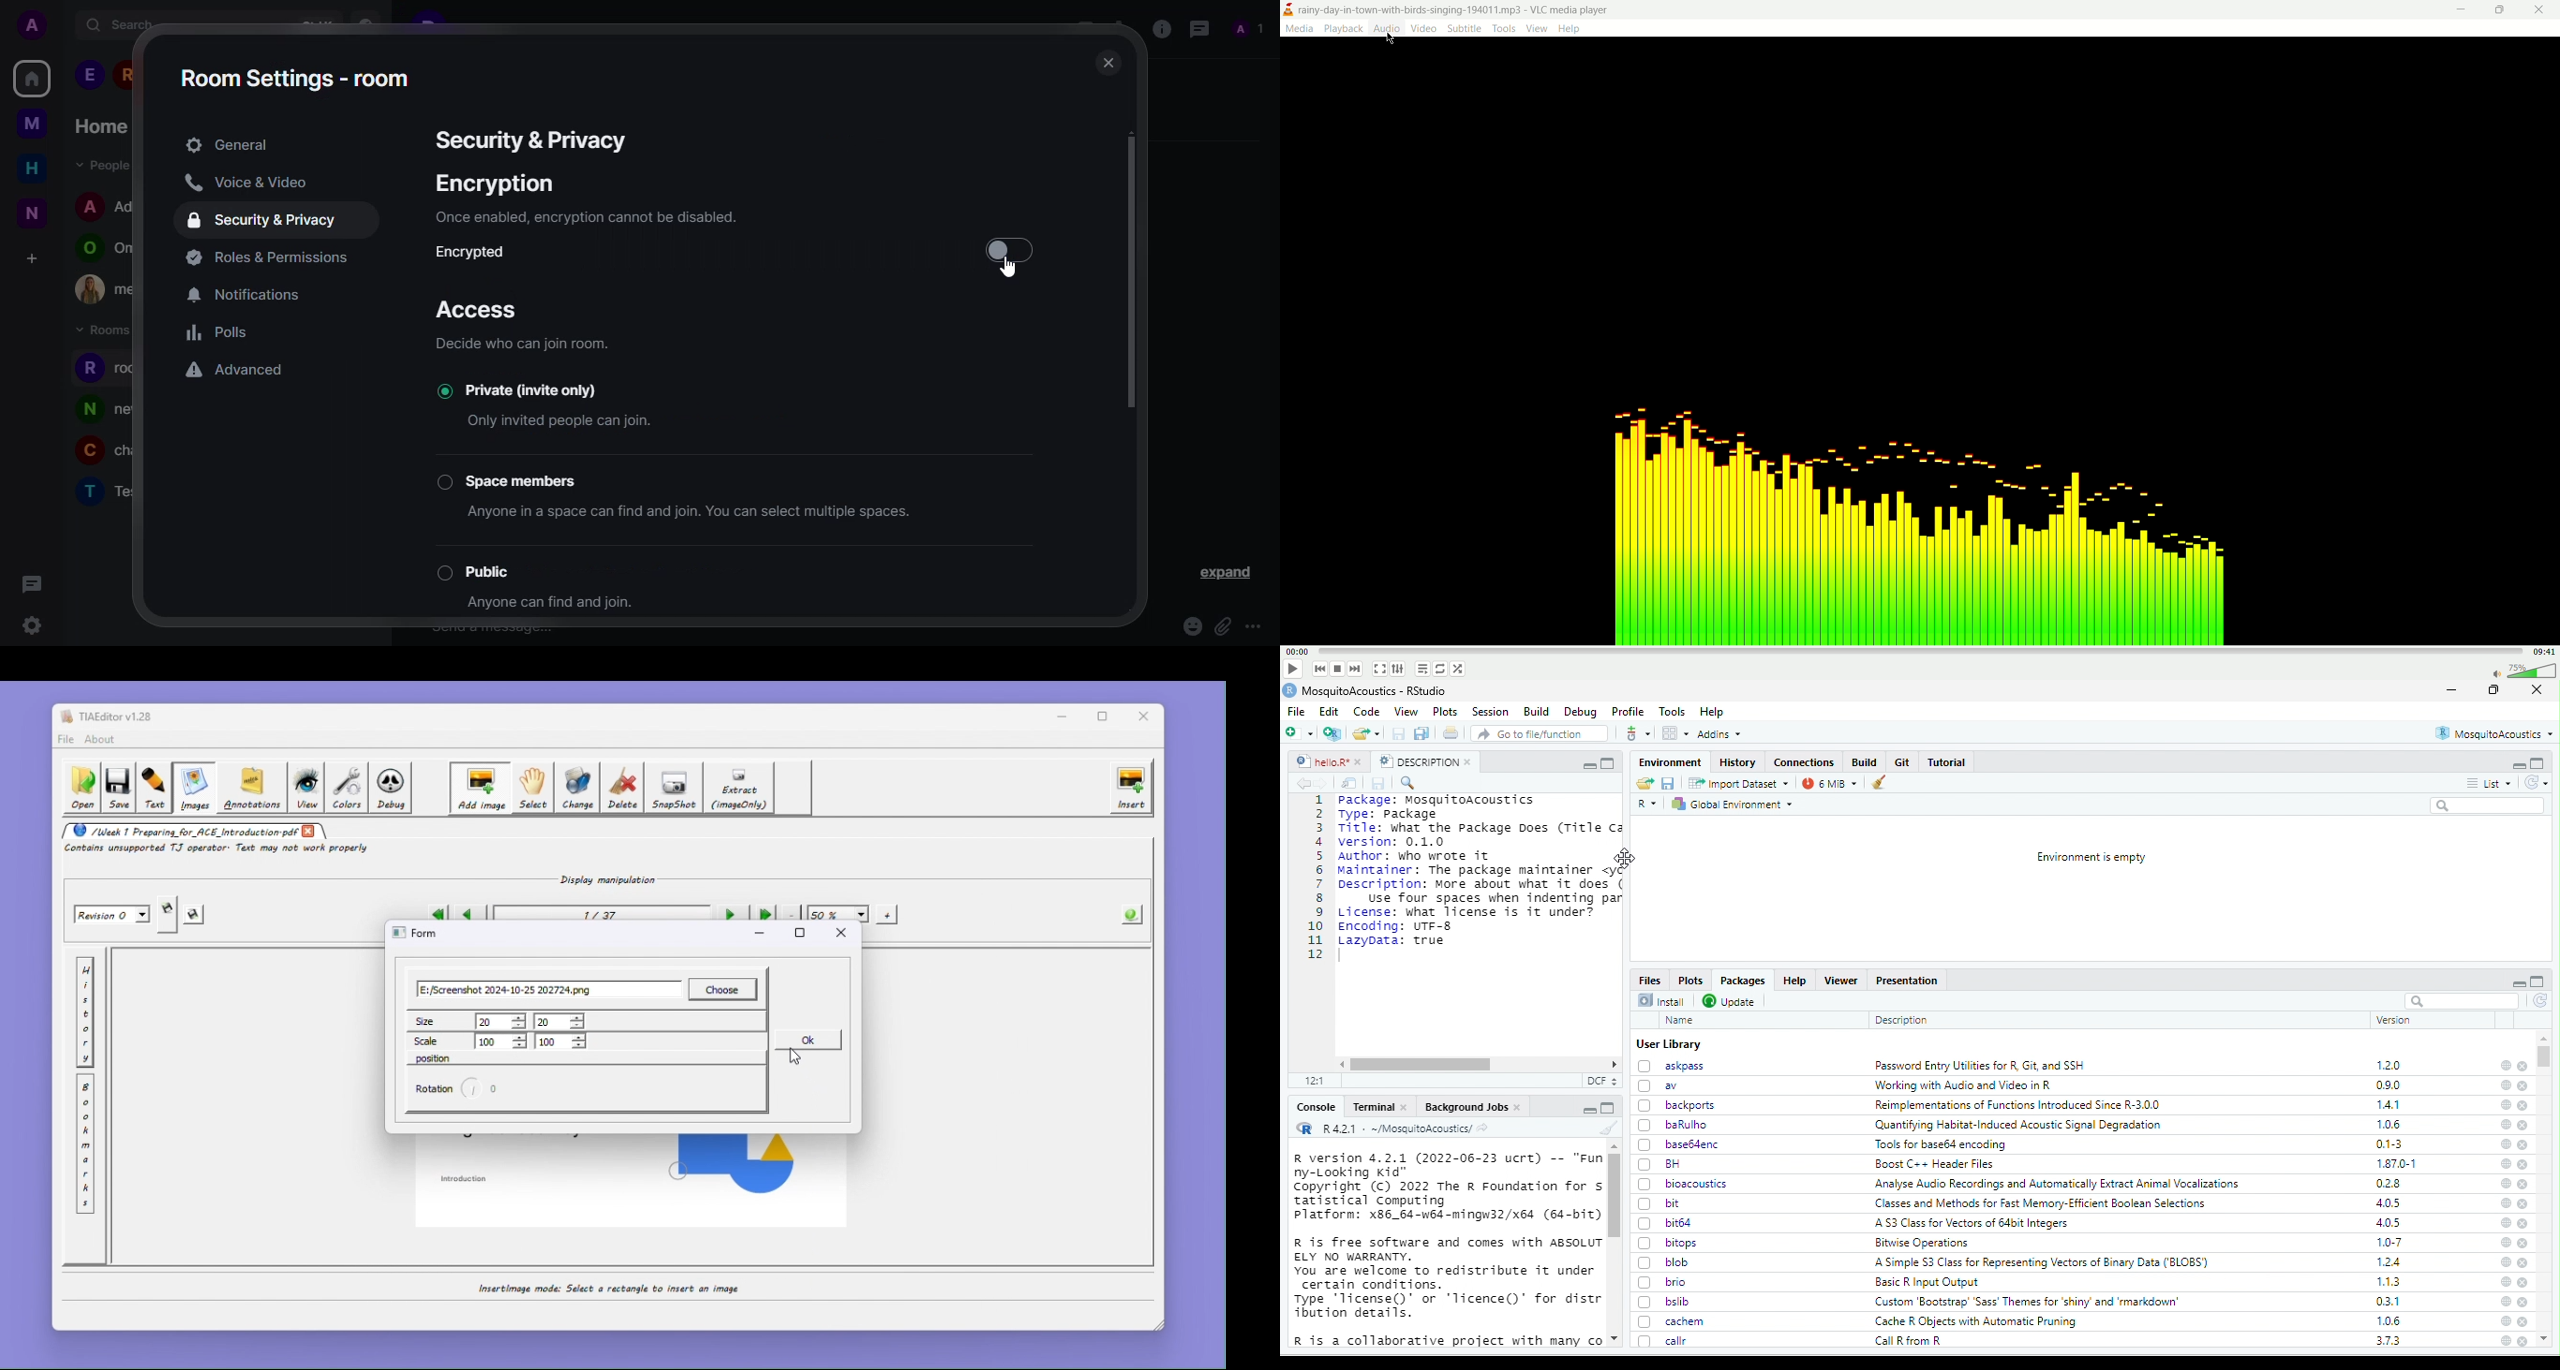  I want to click on more options, so click(1637, 732).